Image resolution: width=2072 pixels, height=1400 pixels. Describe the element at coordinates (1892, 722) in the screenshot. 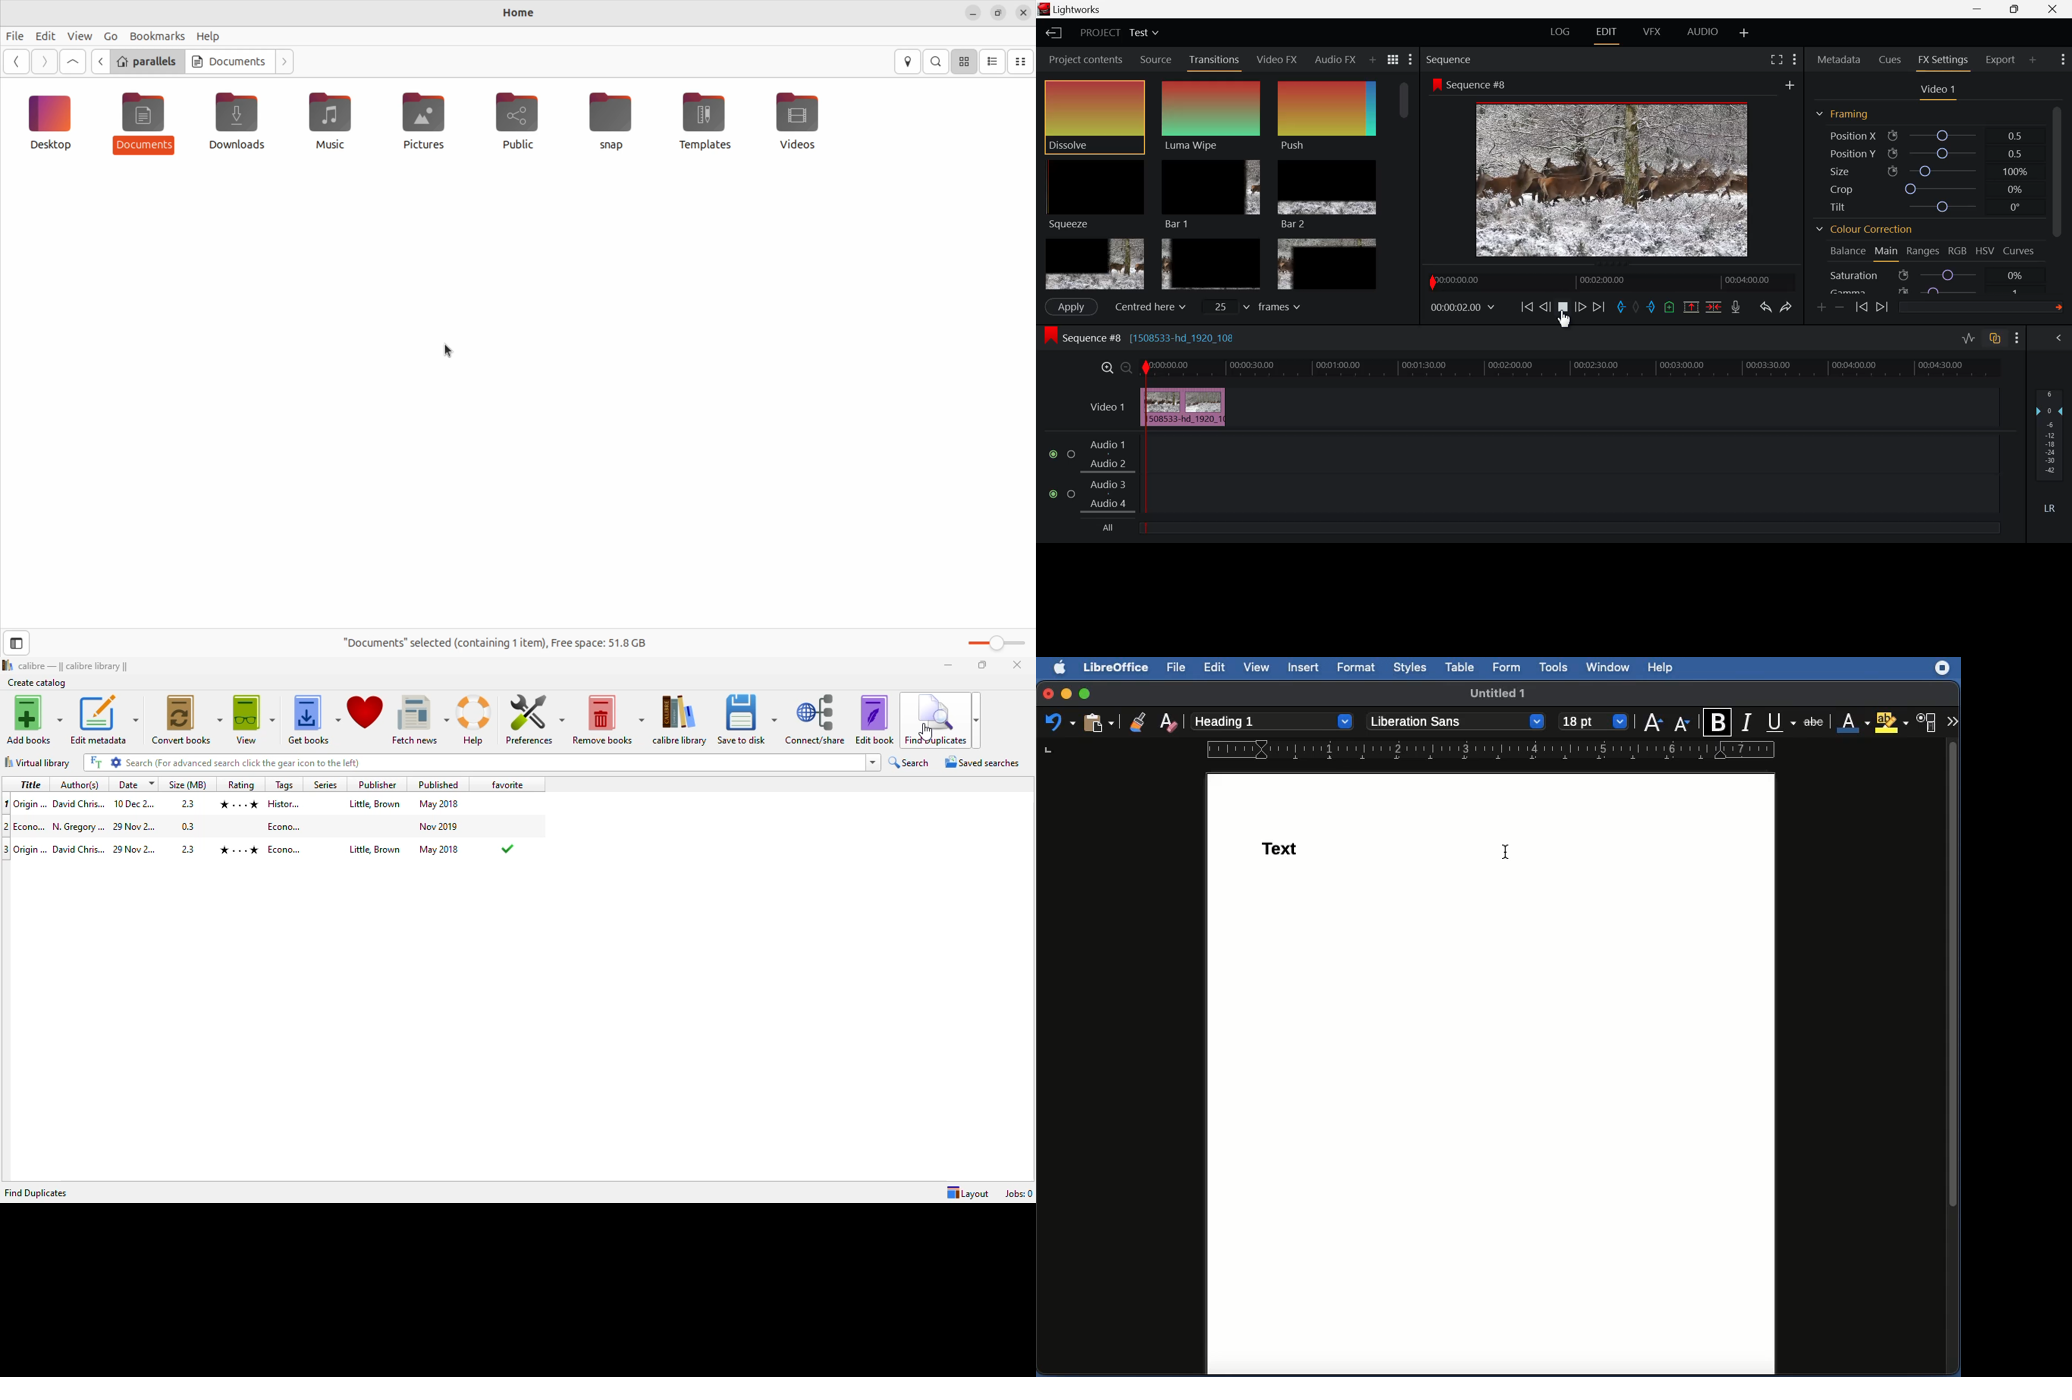

I see `Highlighting` at that location.